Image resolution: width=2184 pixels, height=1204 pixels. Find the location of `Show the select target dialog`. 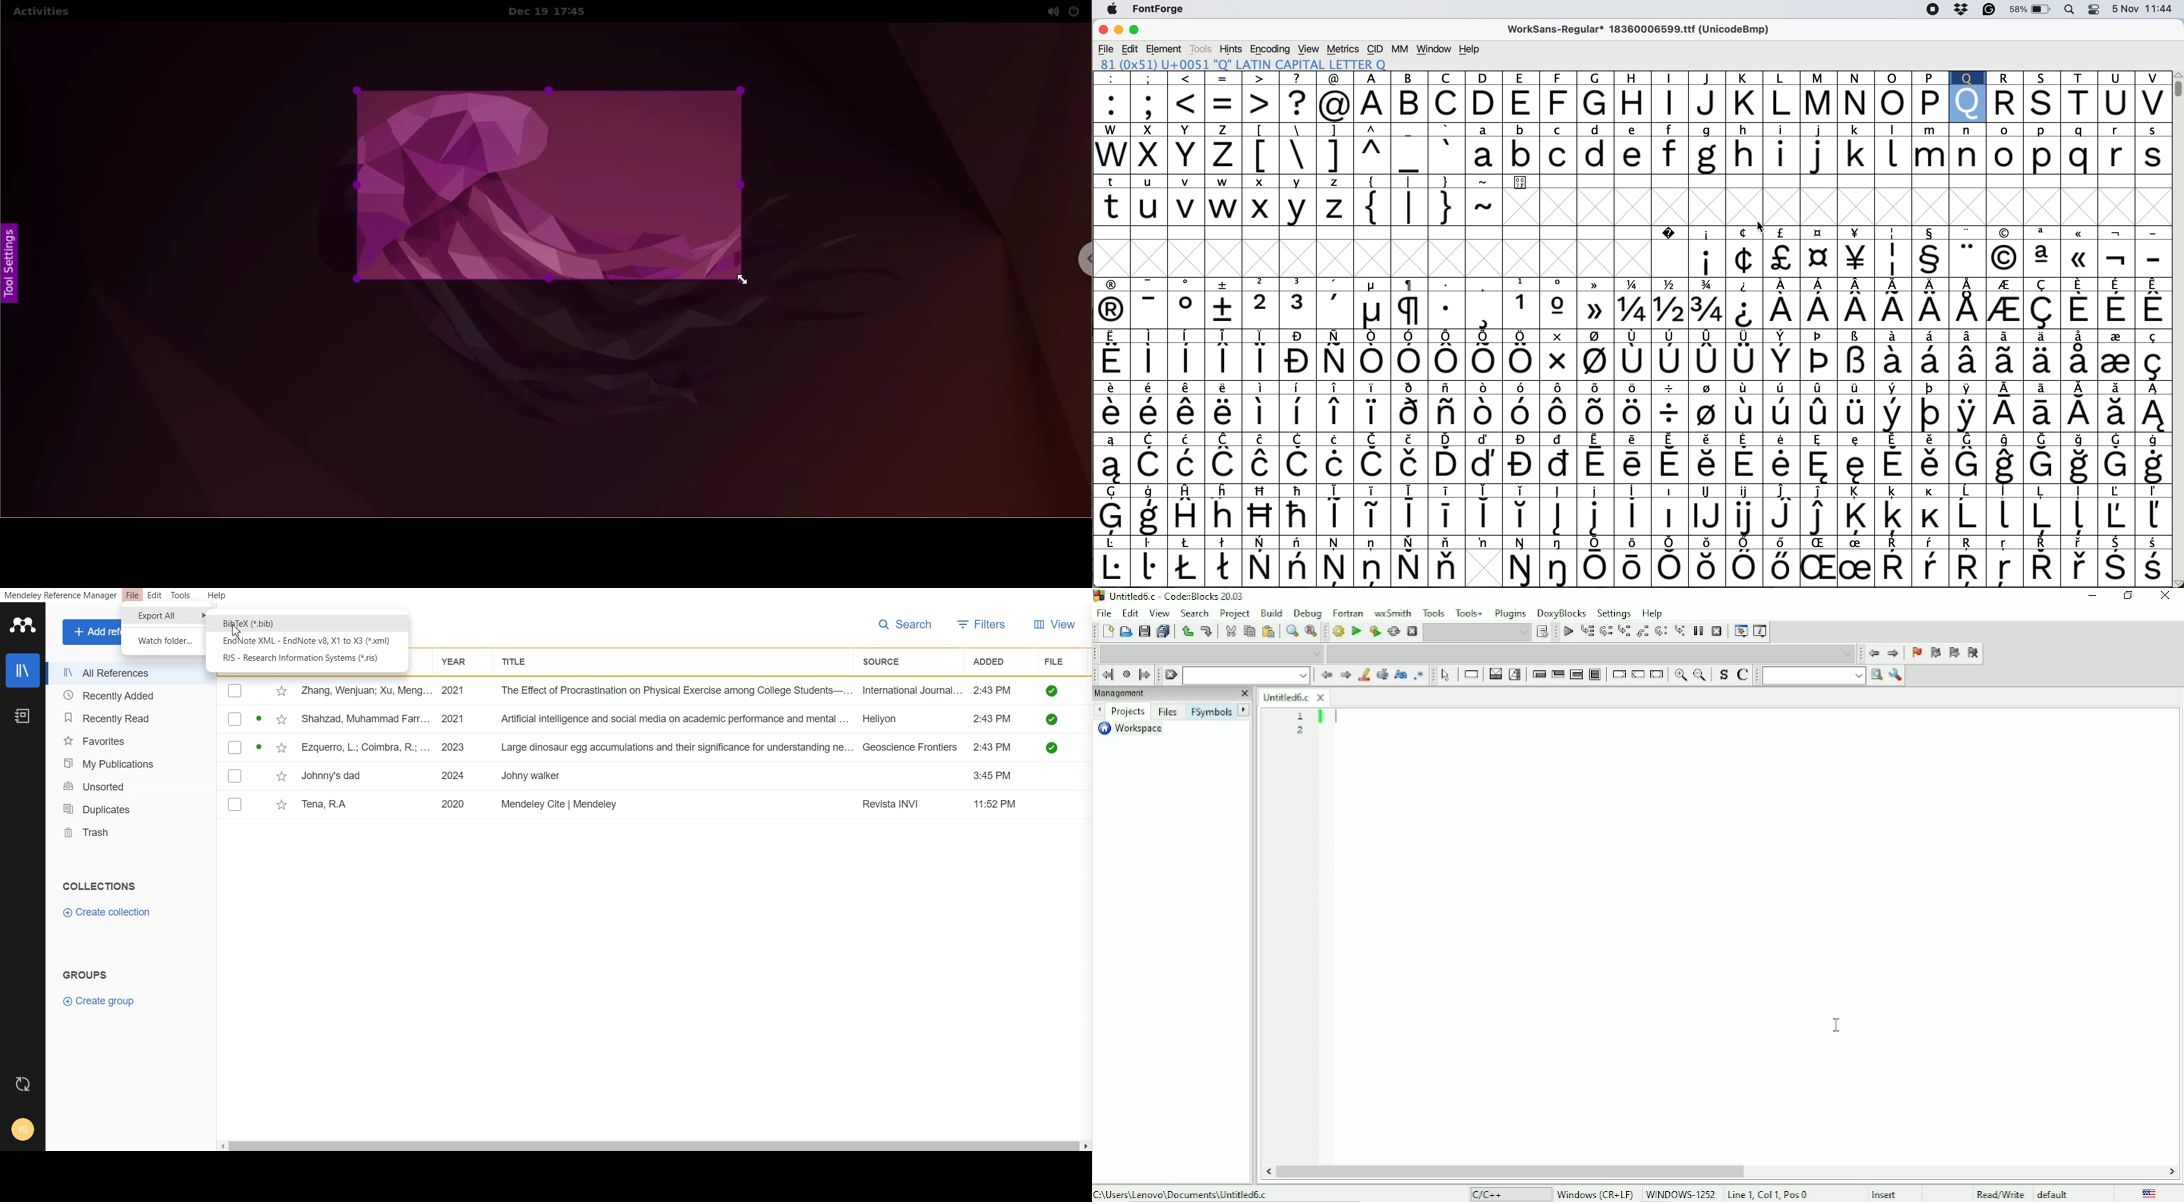

Show the select target dialog is located at coordinates (1543, 631).